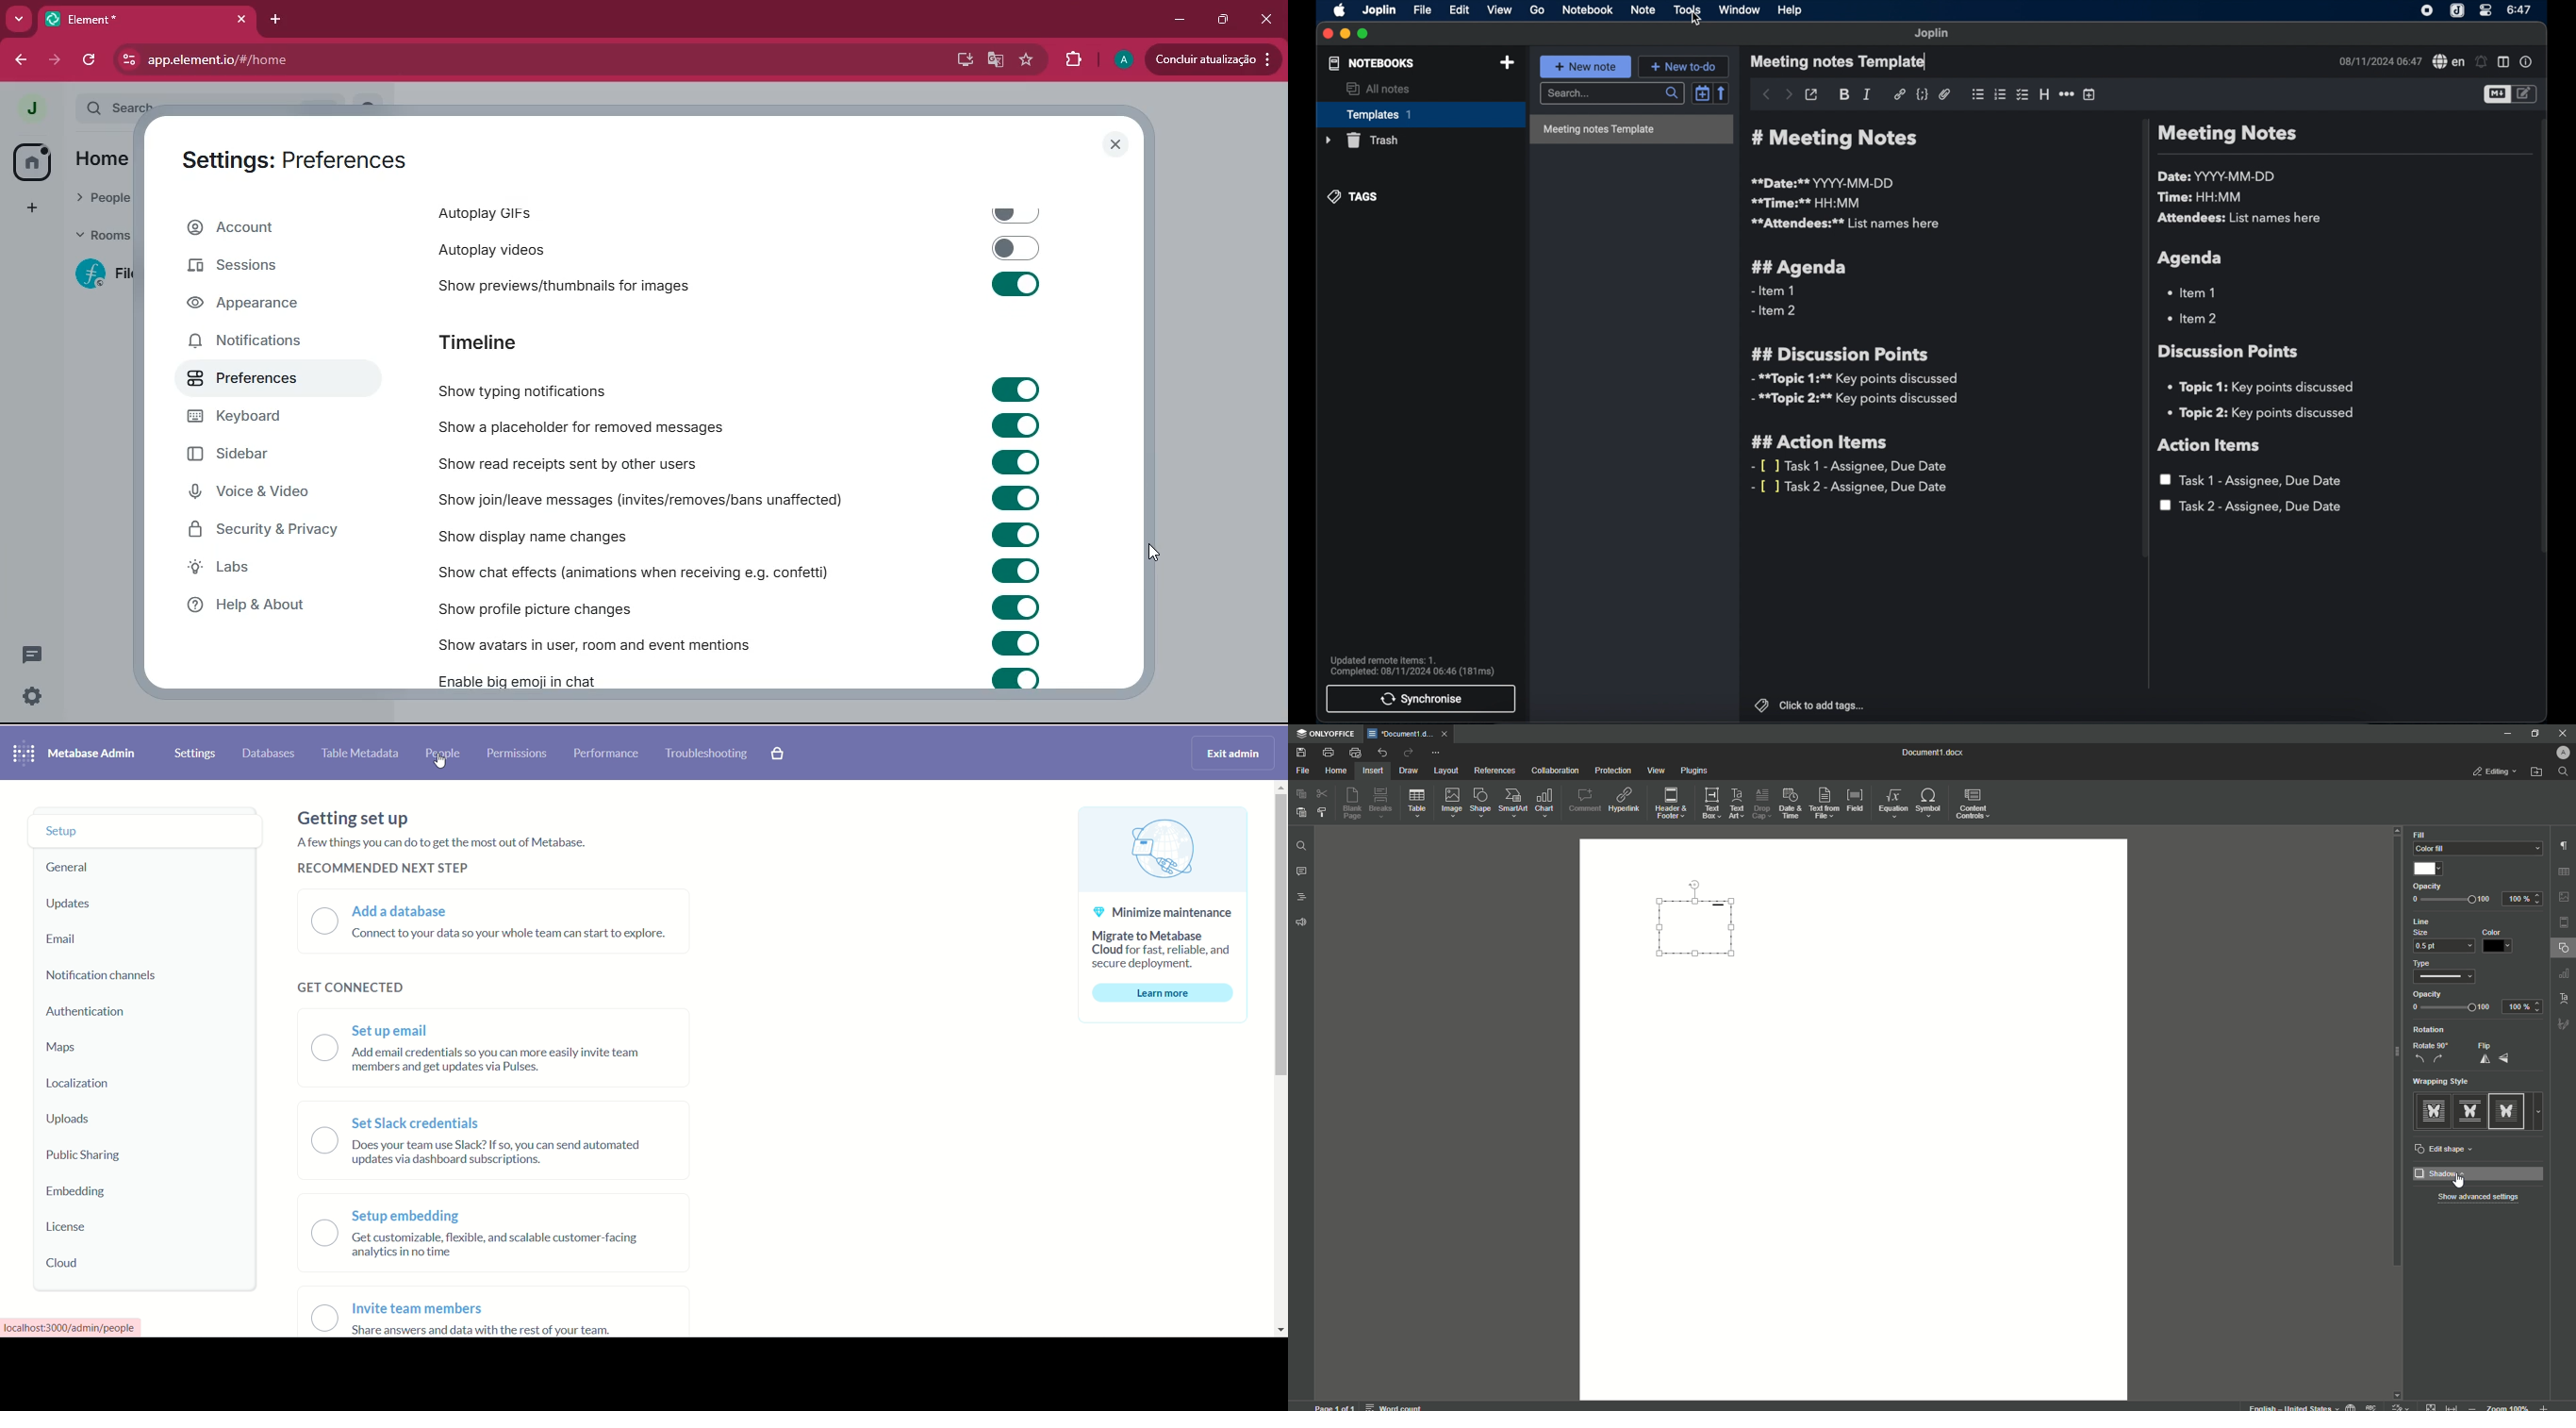  What do you see at coordinates (1822, 802) in the screenshot?
I see `Text From File` at bounding box center [1822, 802].